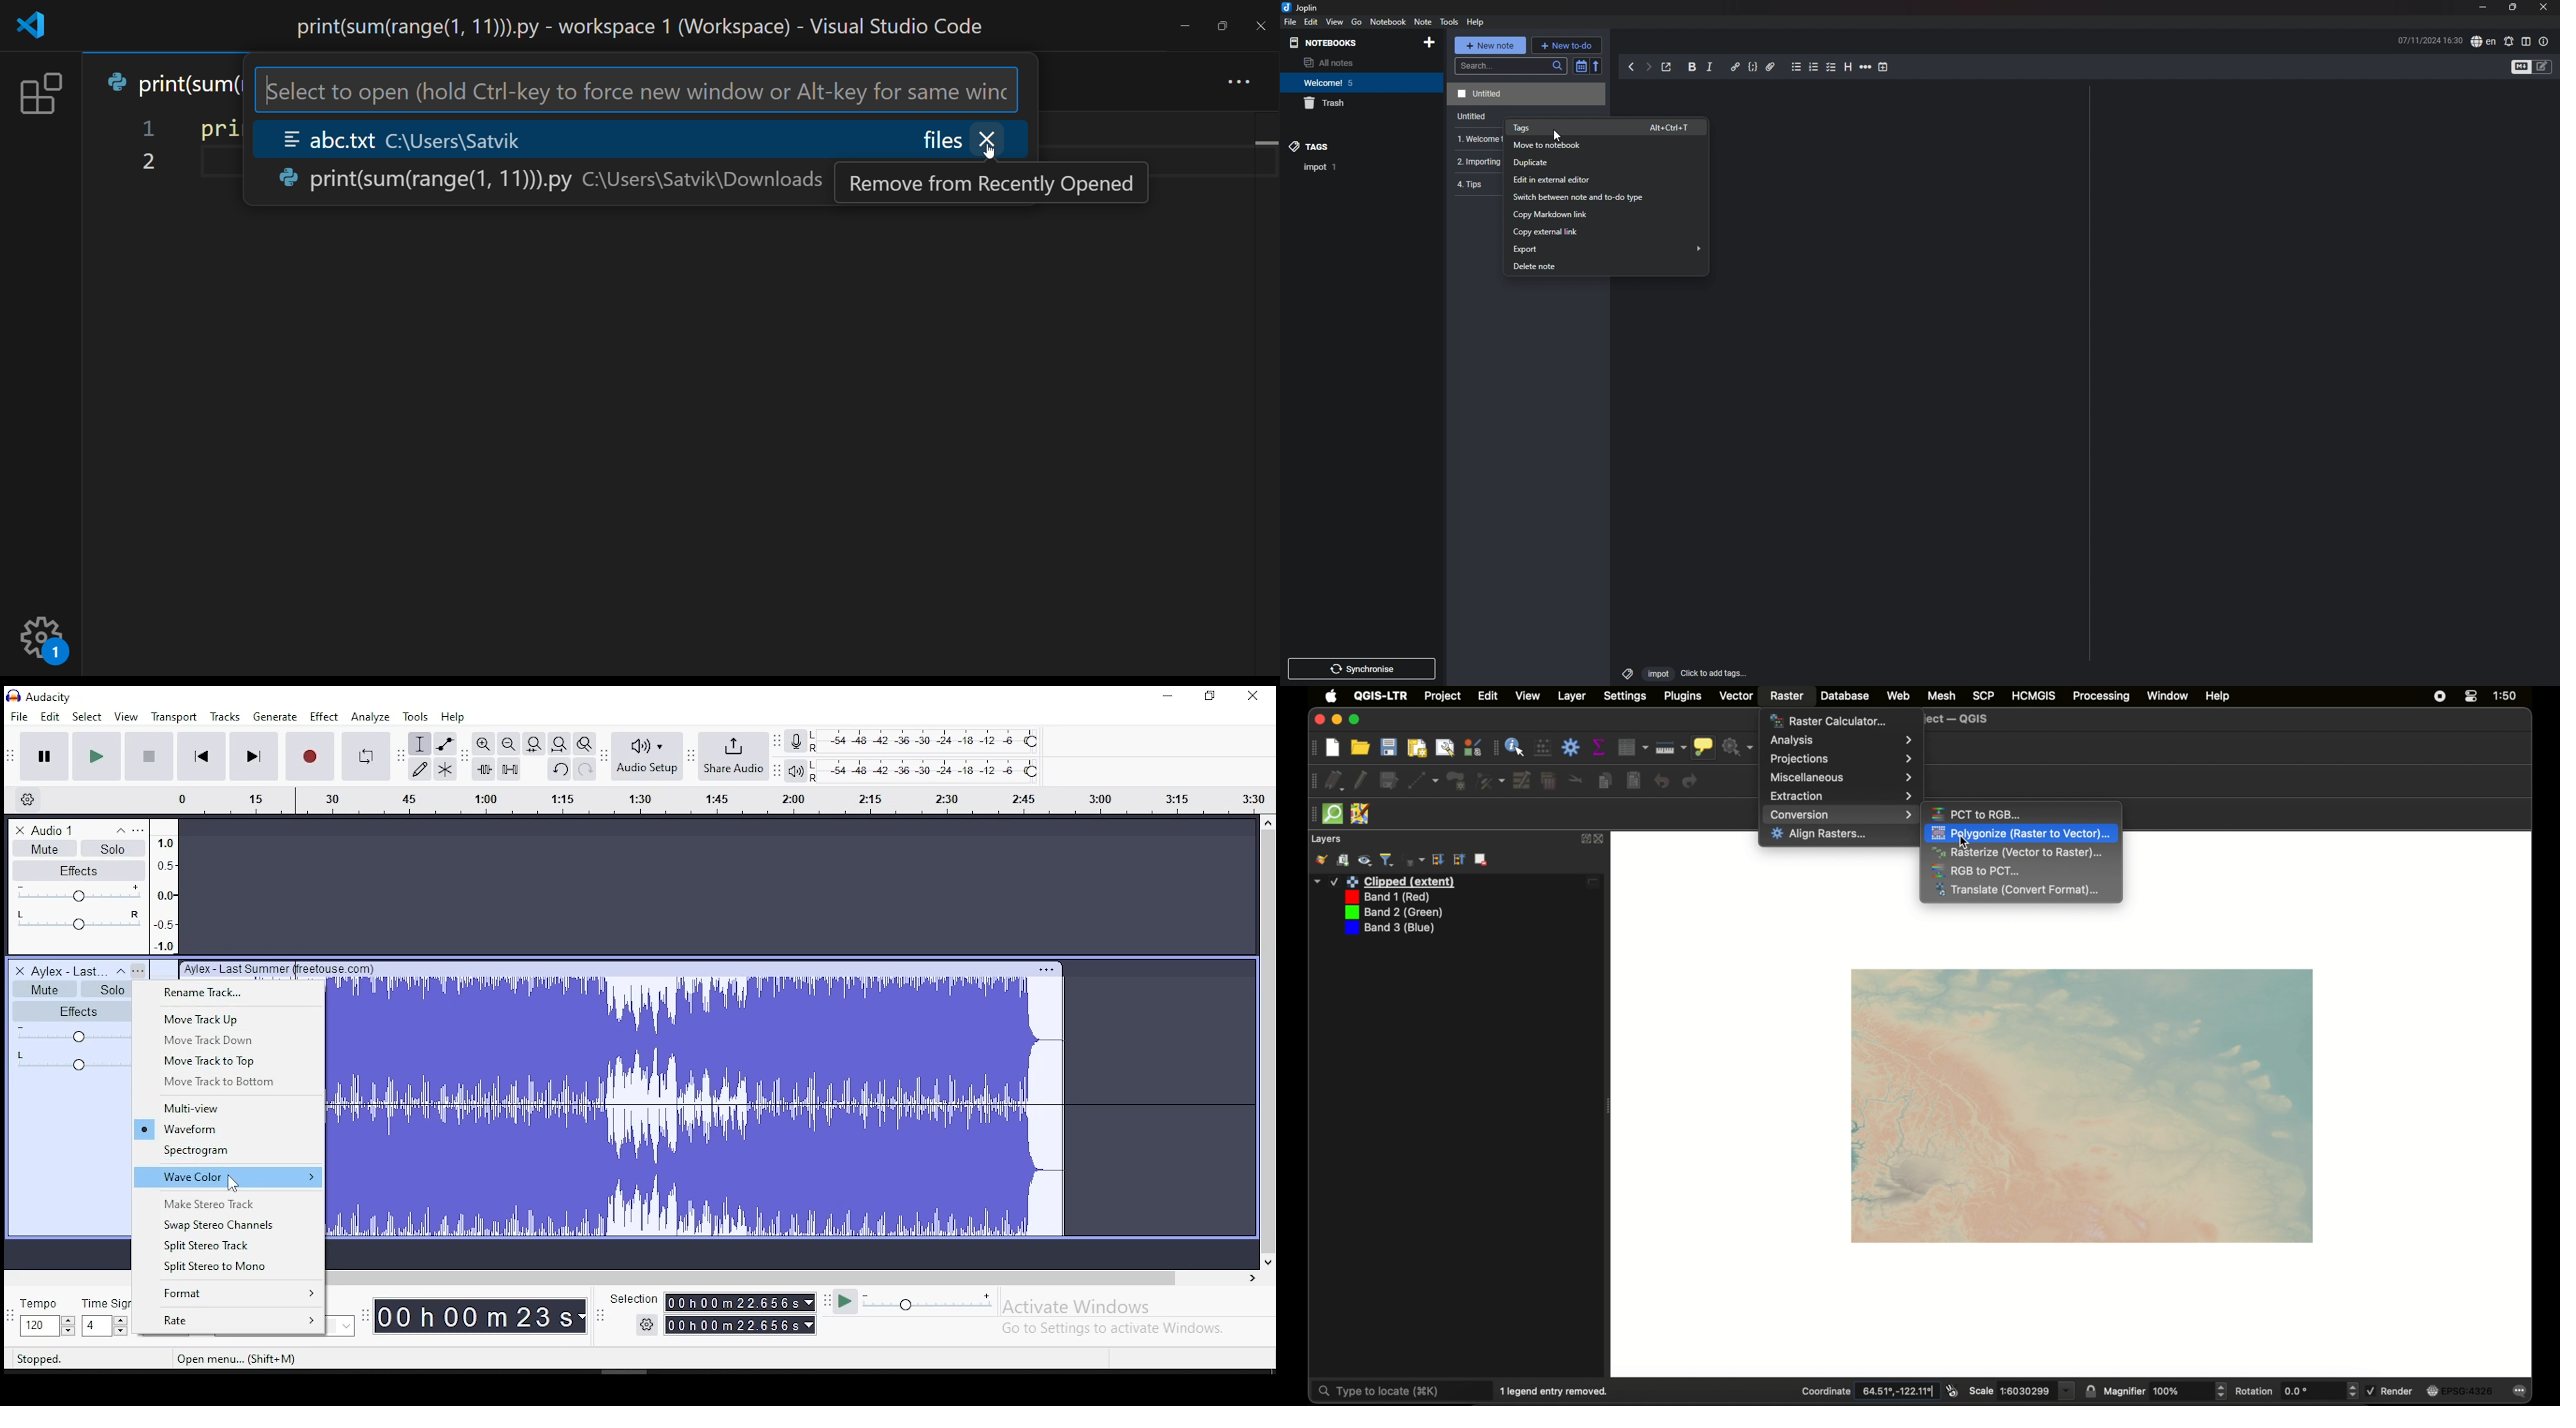 This screenshot has height=1428, width=2576. Describe the element at coordinates (70, 1060) in the screenshot. I see `pan` at that location.